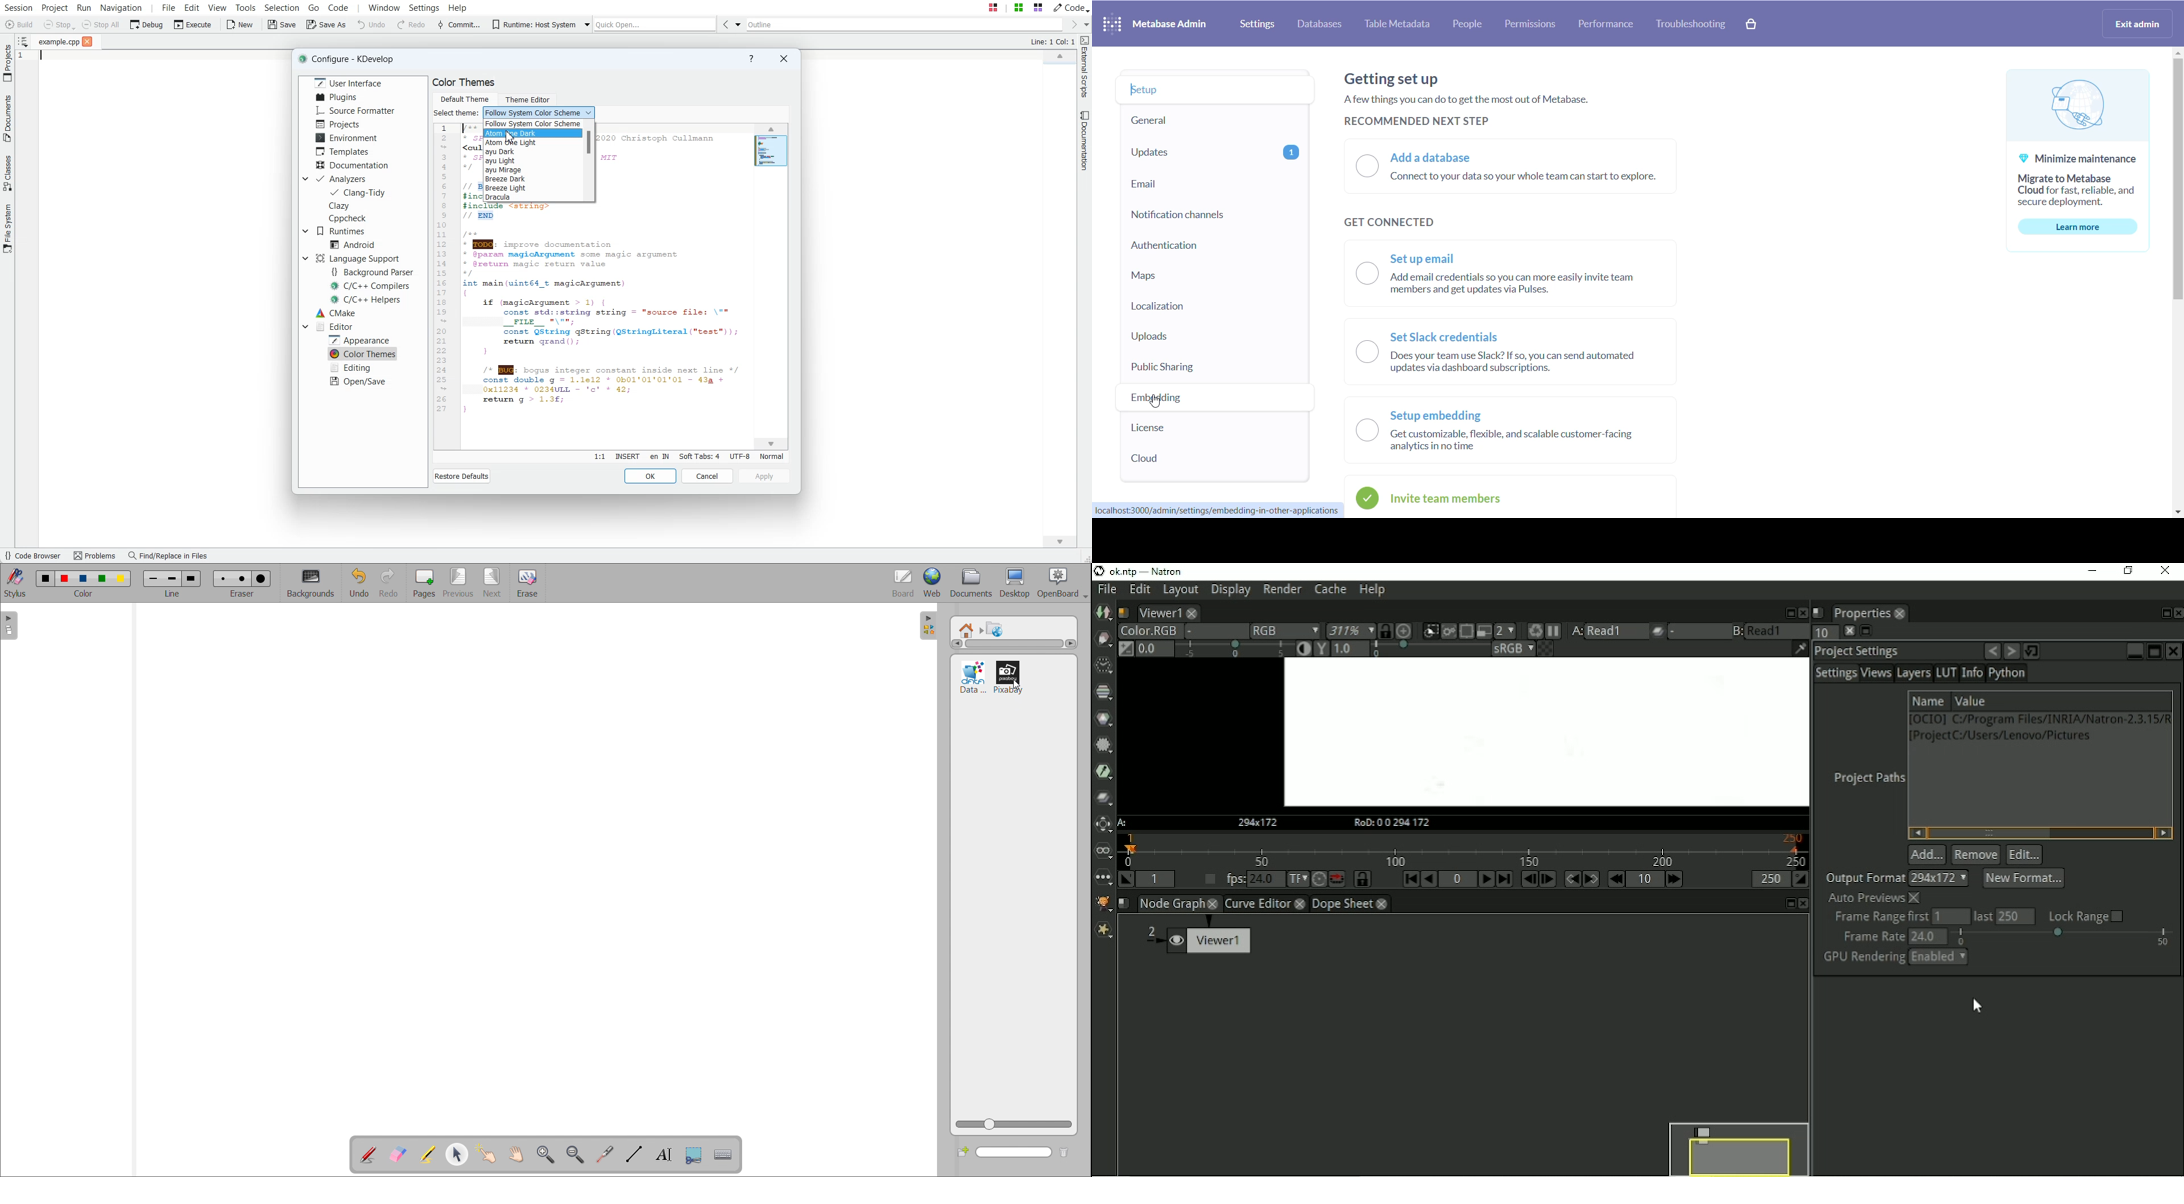 The width and height of the screenshot is (2184, 1204). What do you see at coordinates (1299, 904) in the screenshot?
I see `close` at bounding box center [1299, 904].